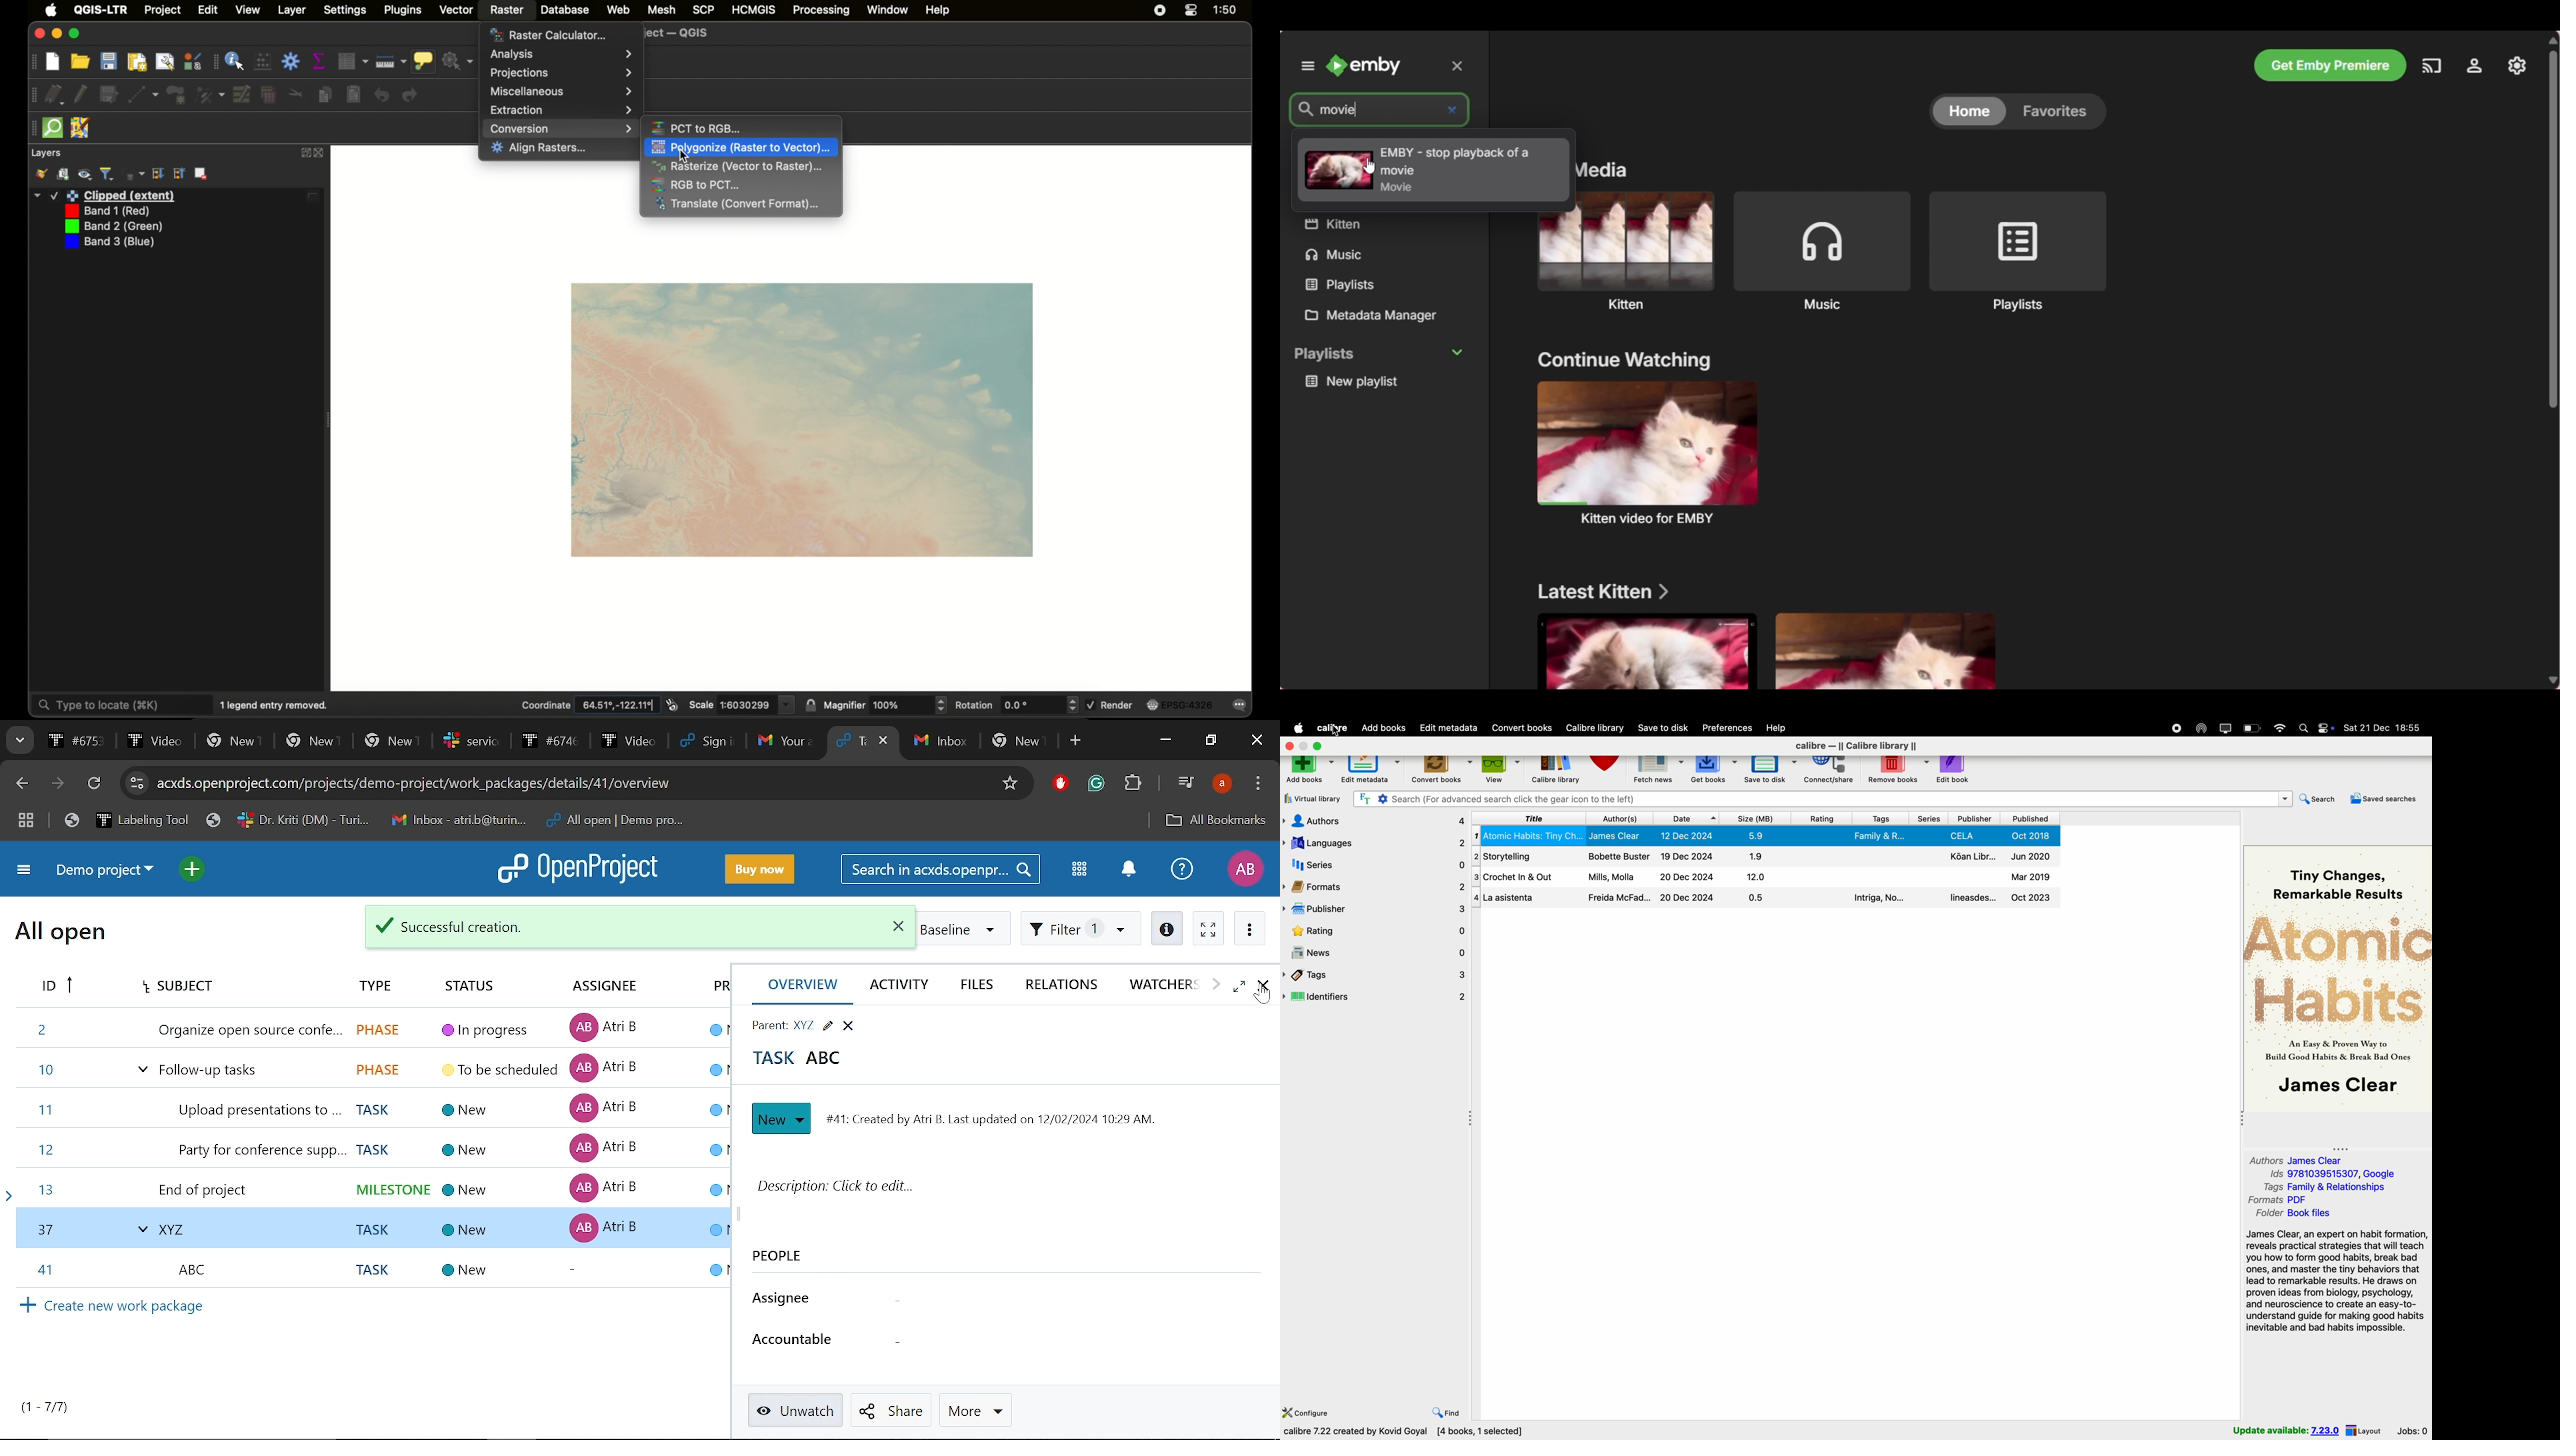  I want to click on Calibre, so click(1323, 727).